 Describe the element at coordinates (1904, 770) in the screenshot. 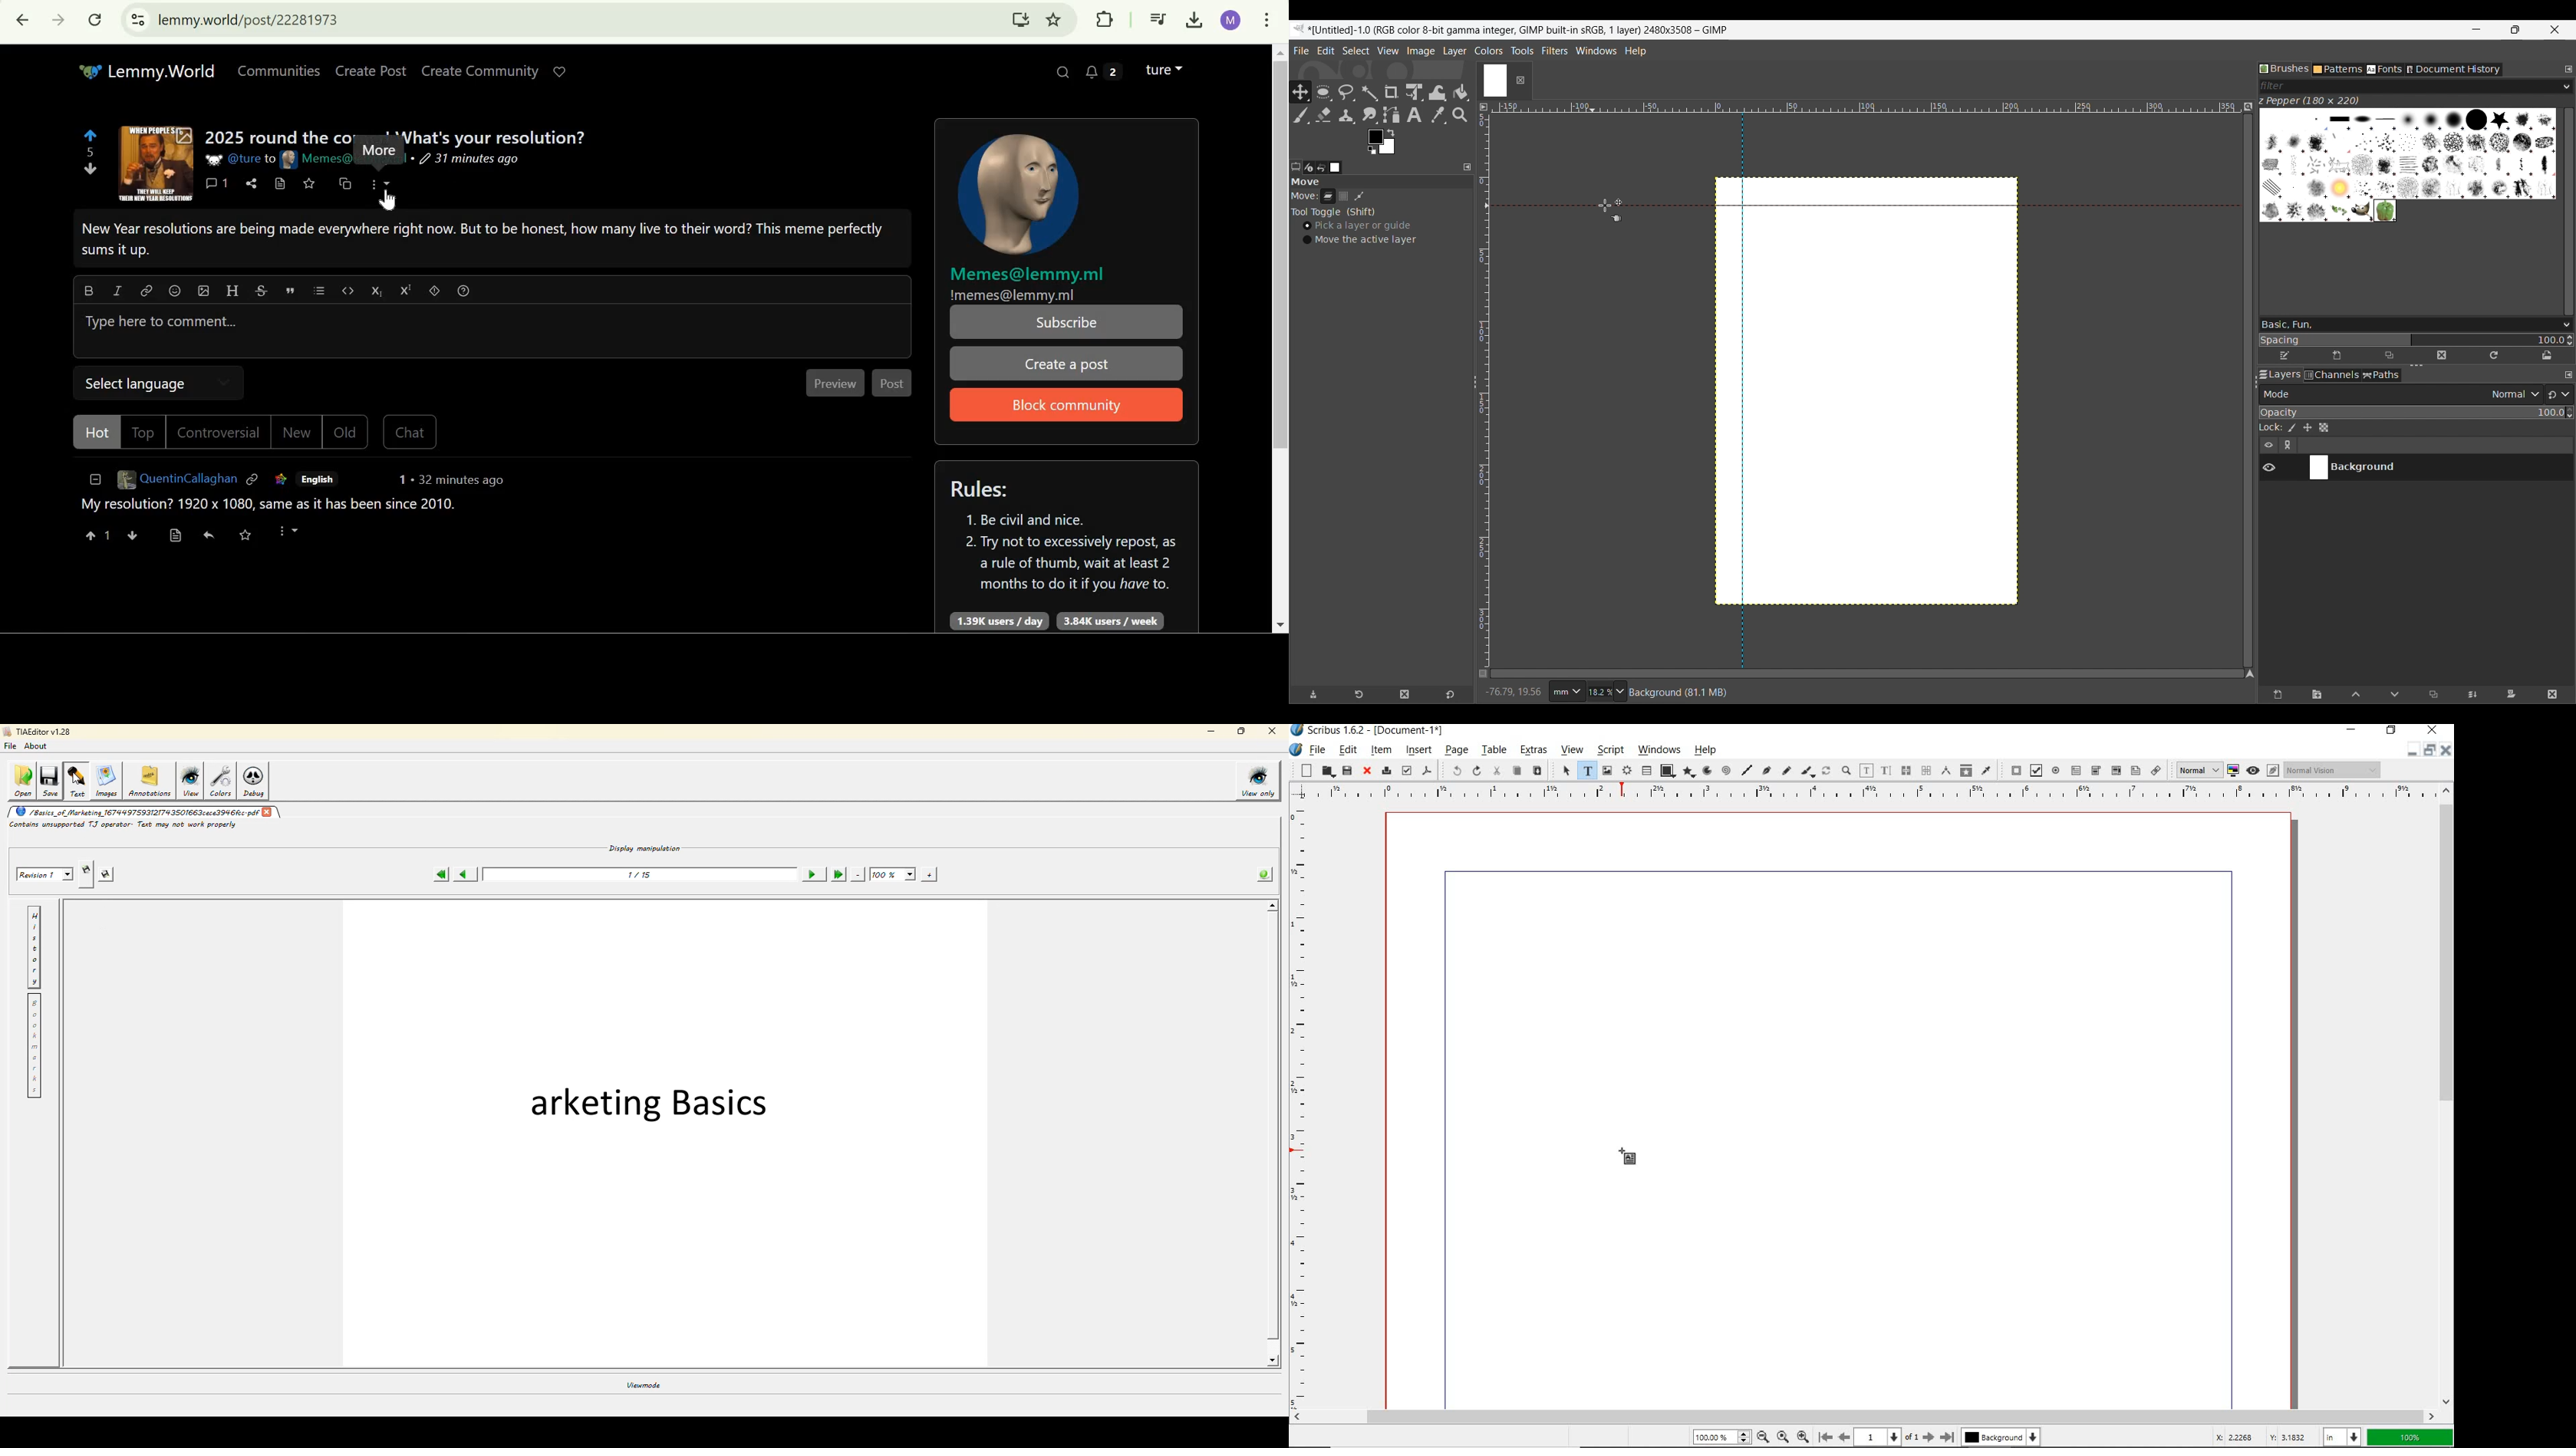

I see `link text frames` at that location.